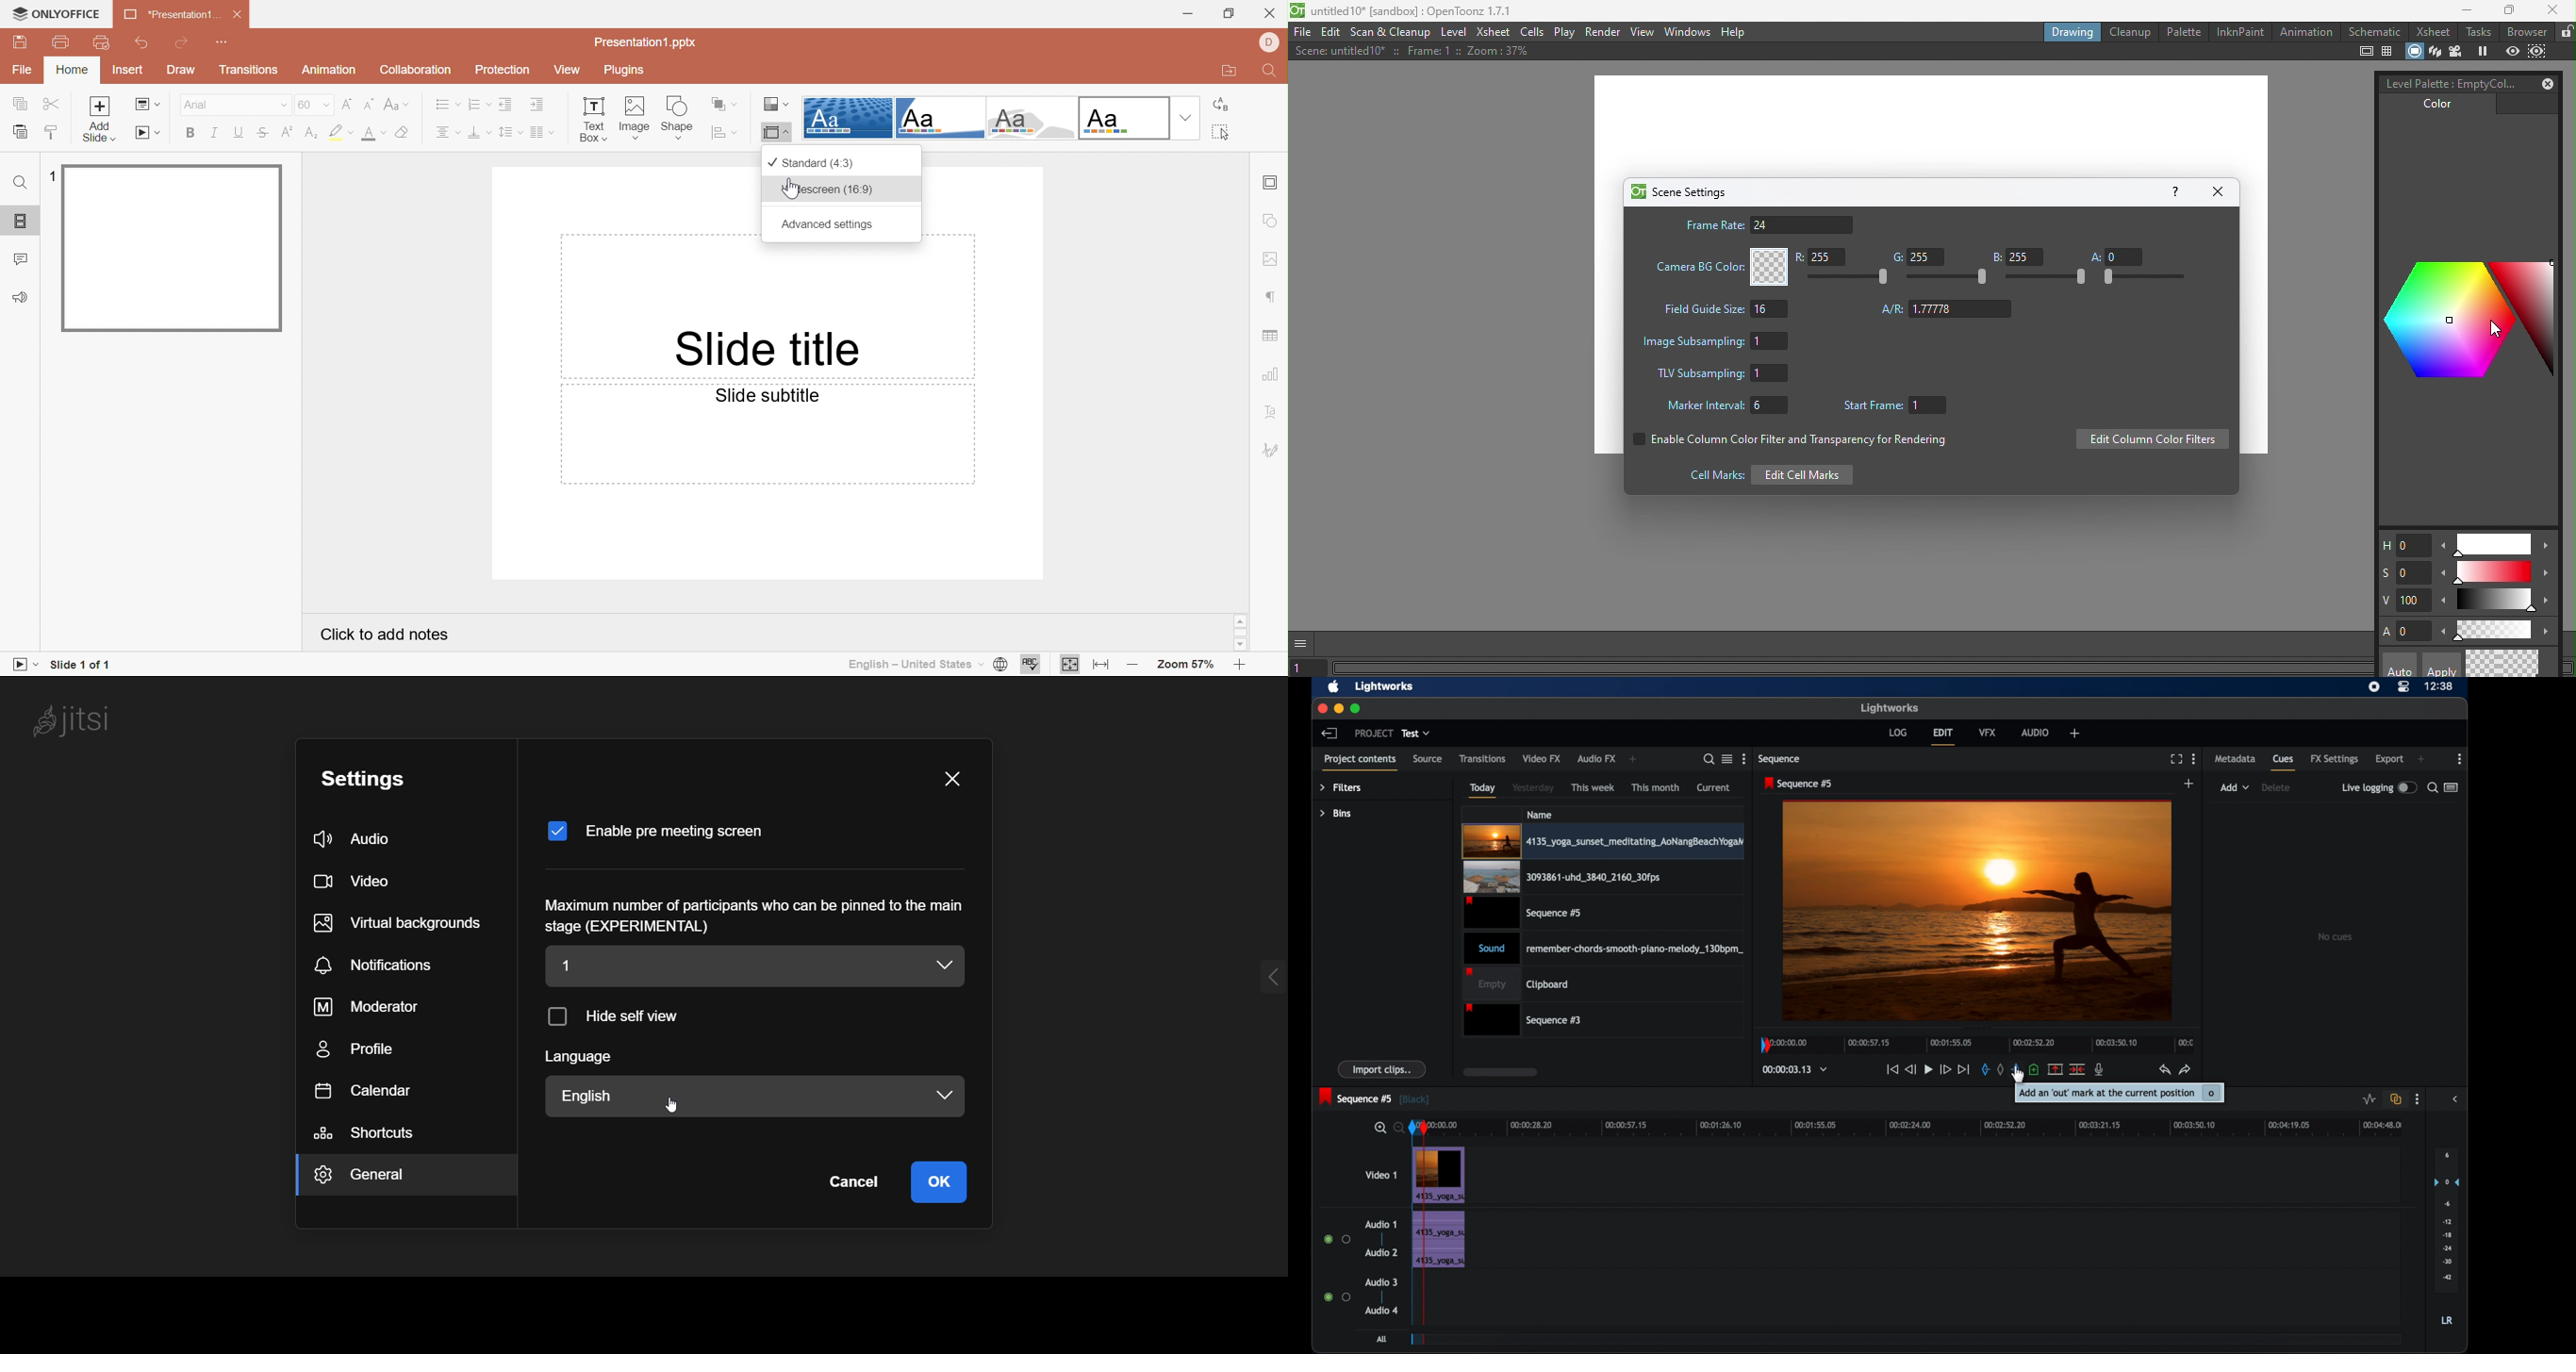 The height and width of the screenshot is (1372, 2576). What do you see at coordinates (726, 133) in the screenshot?
I see `Align shape` at bounding box center [726, 133].